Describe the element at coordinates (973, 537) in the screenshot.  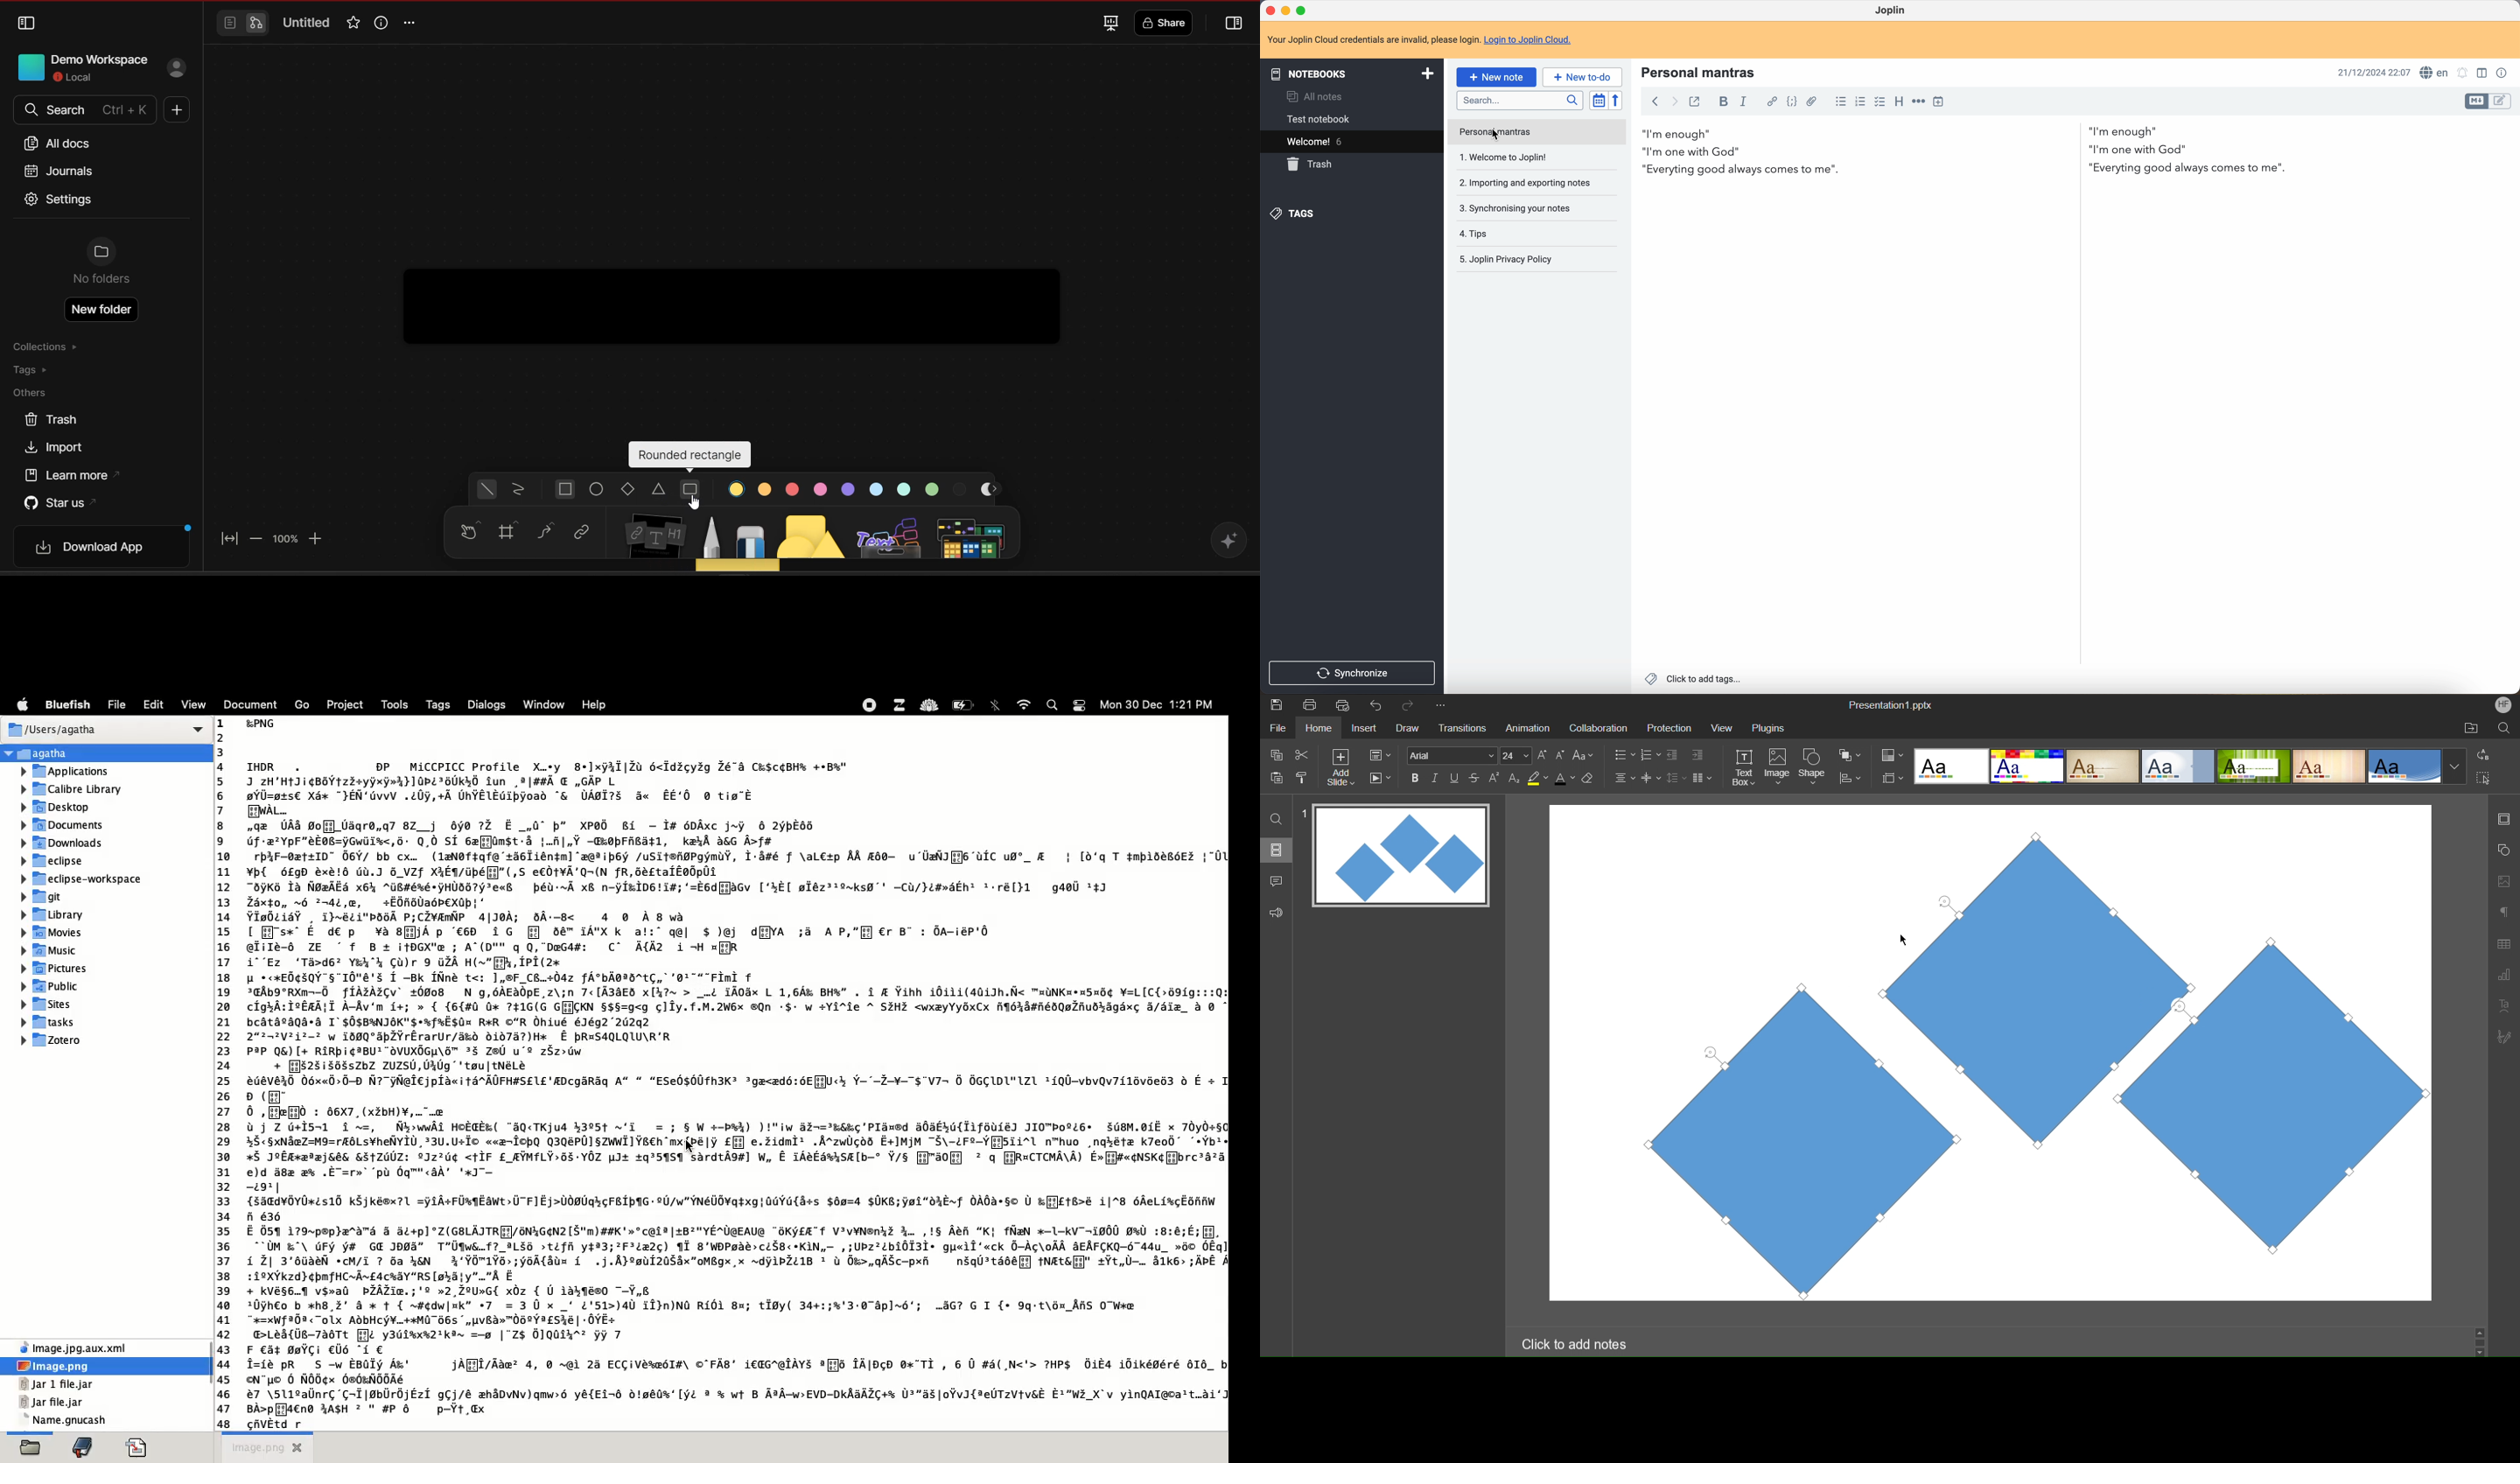
I see `additional tools` at that location.